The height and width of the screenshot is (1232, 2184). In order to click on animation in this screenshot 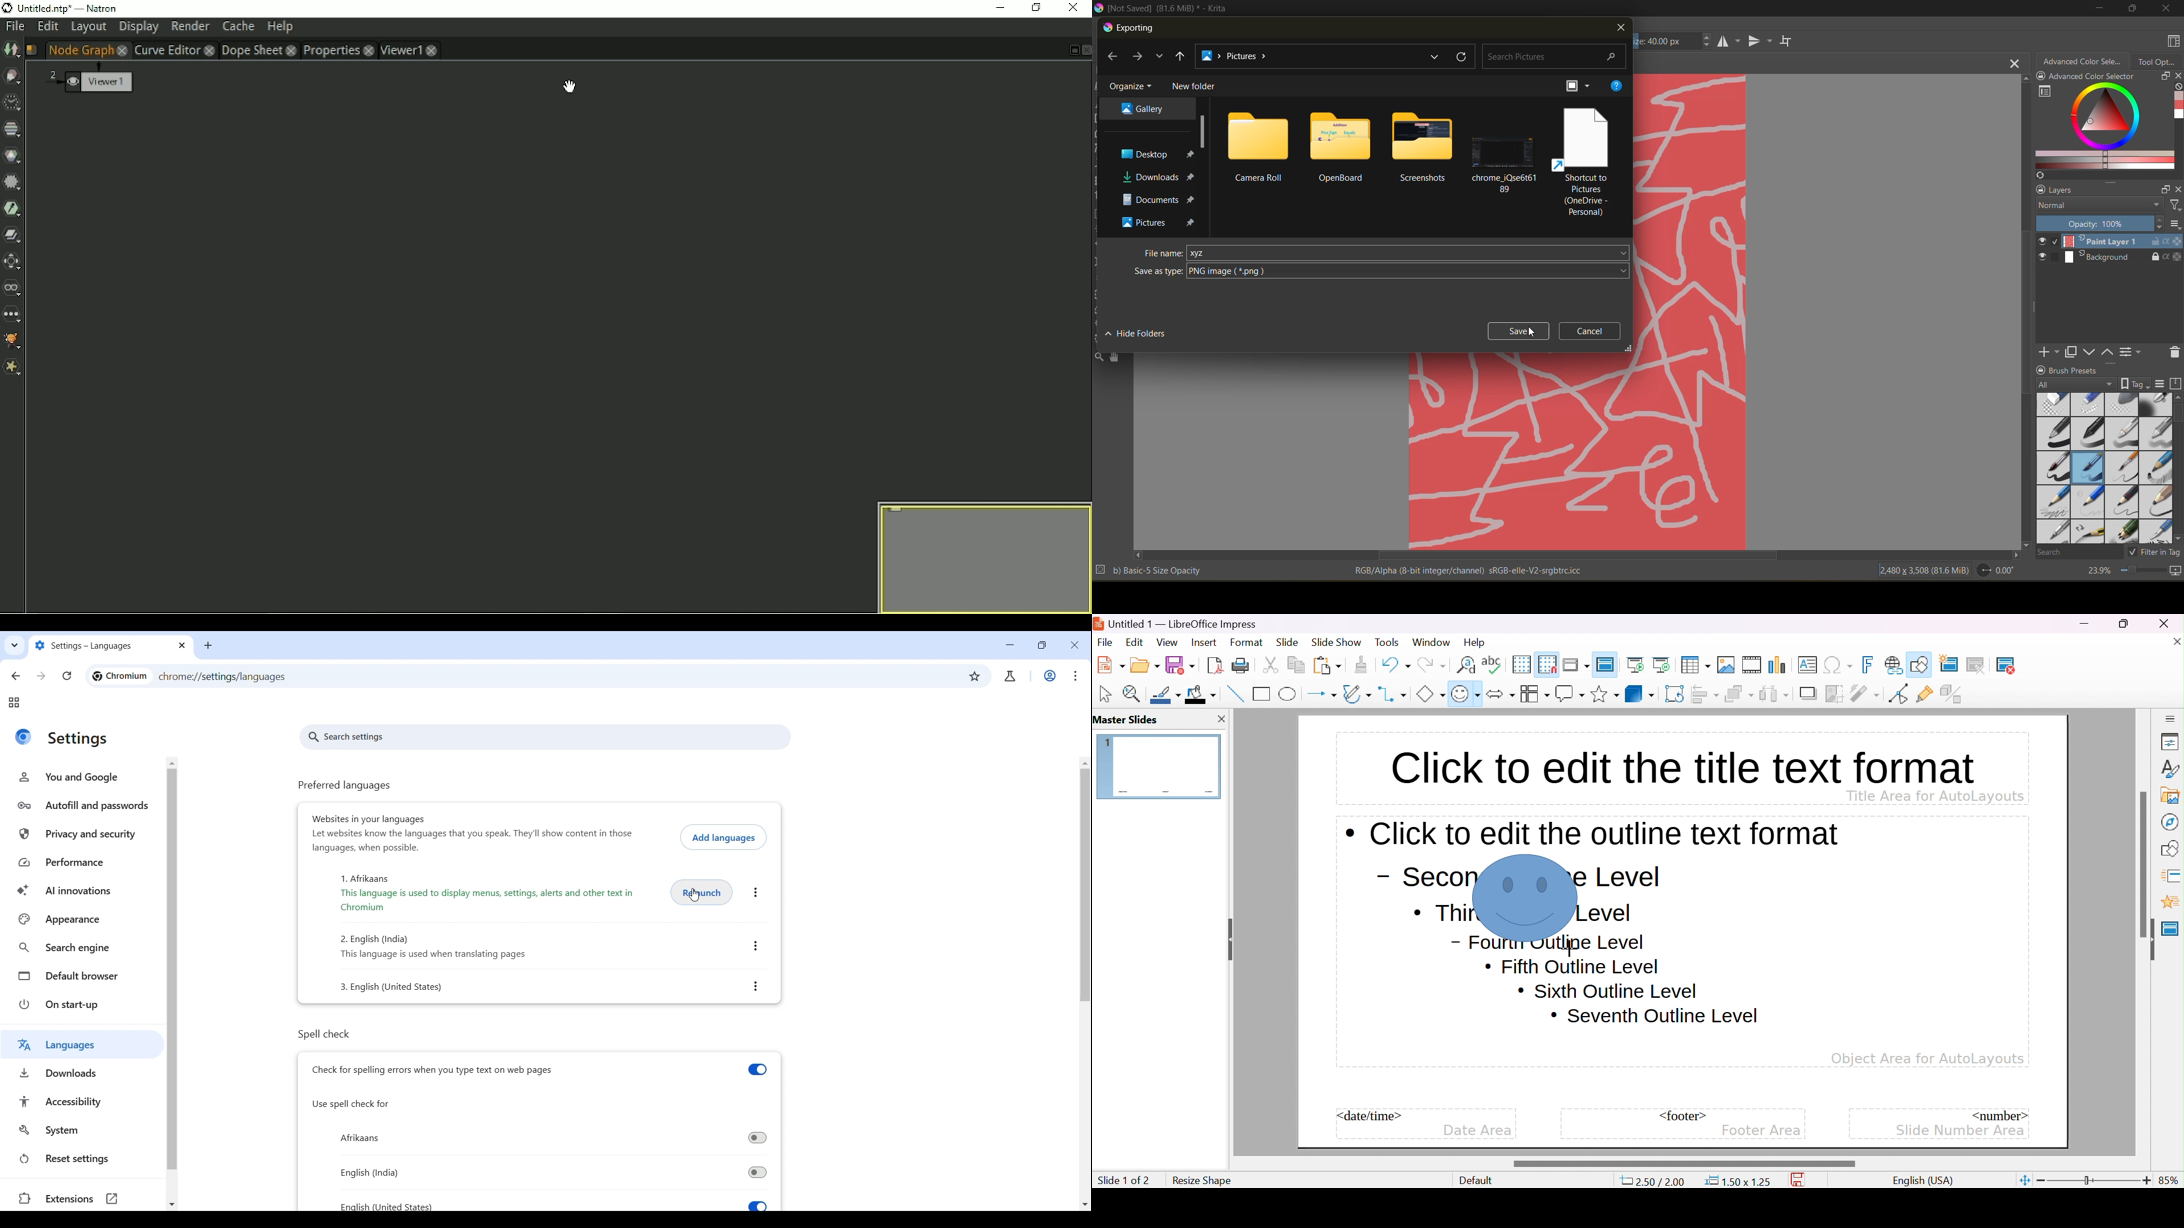, I will do `click(2170, 902)`.